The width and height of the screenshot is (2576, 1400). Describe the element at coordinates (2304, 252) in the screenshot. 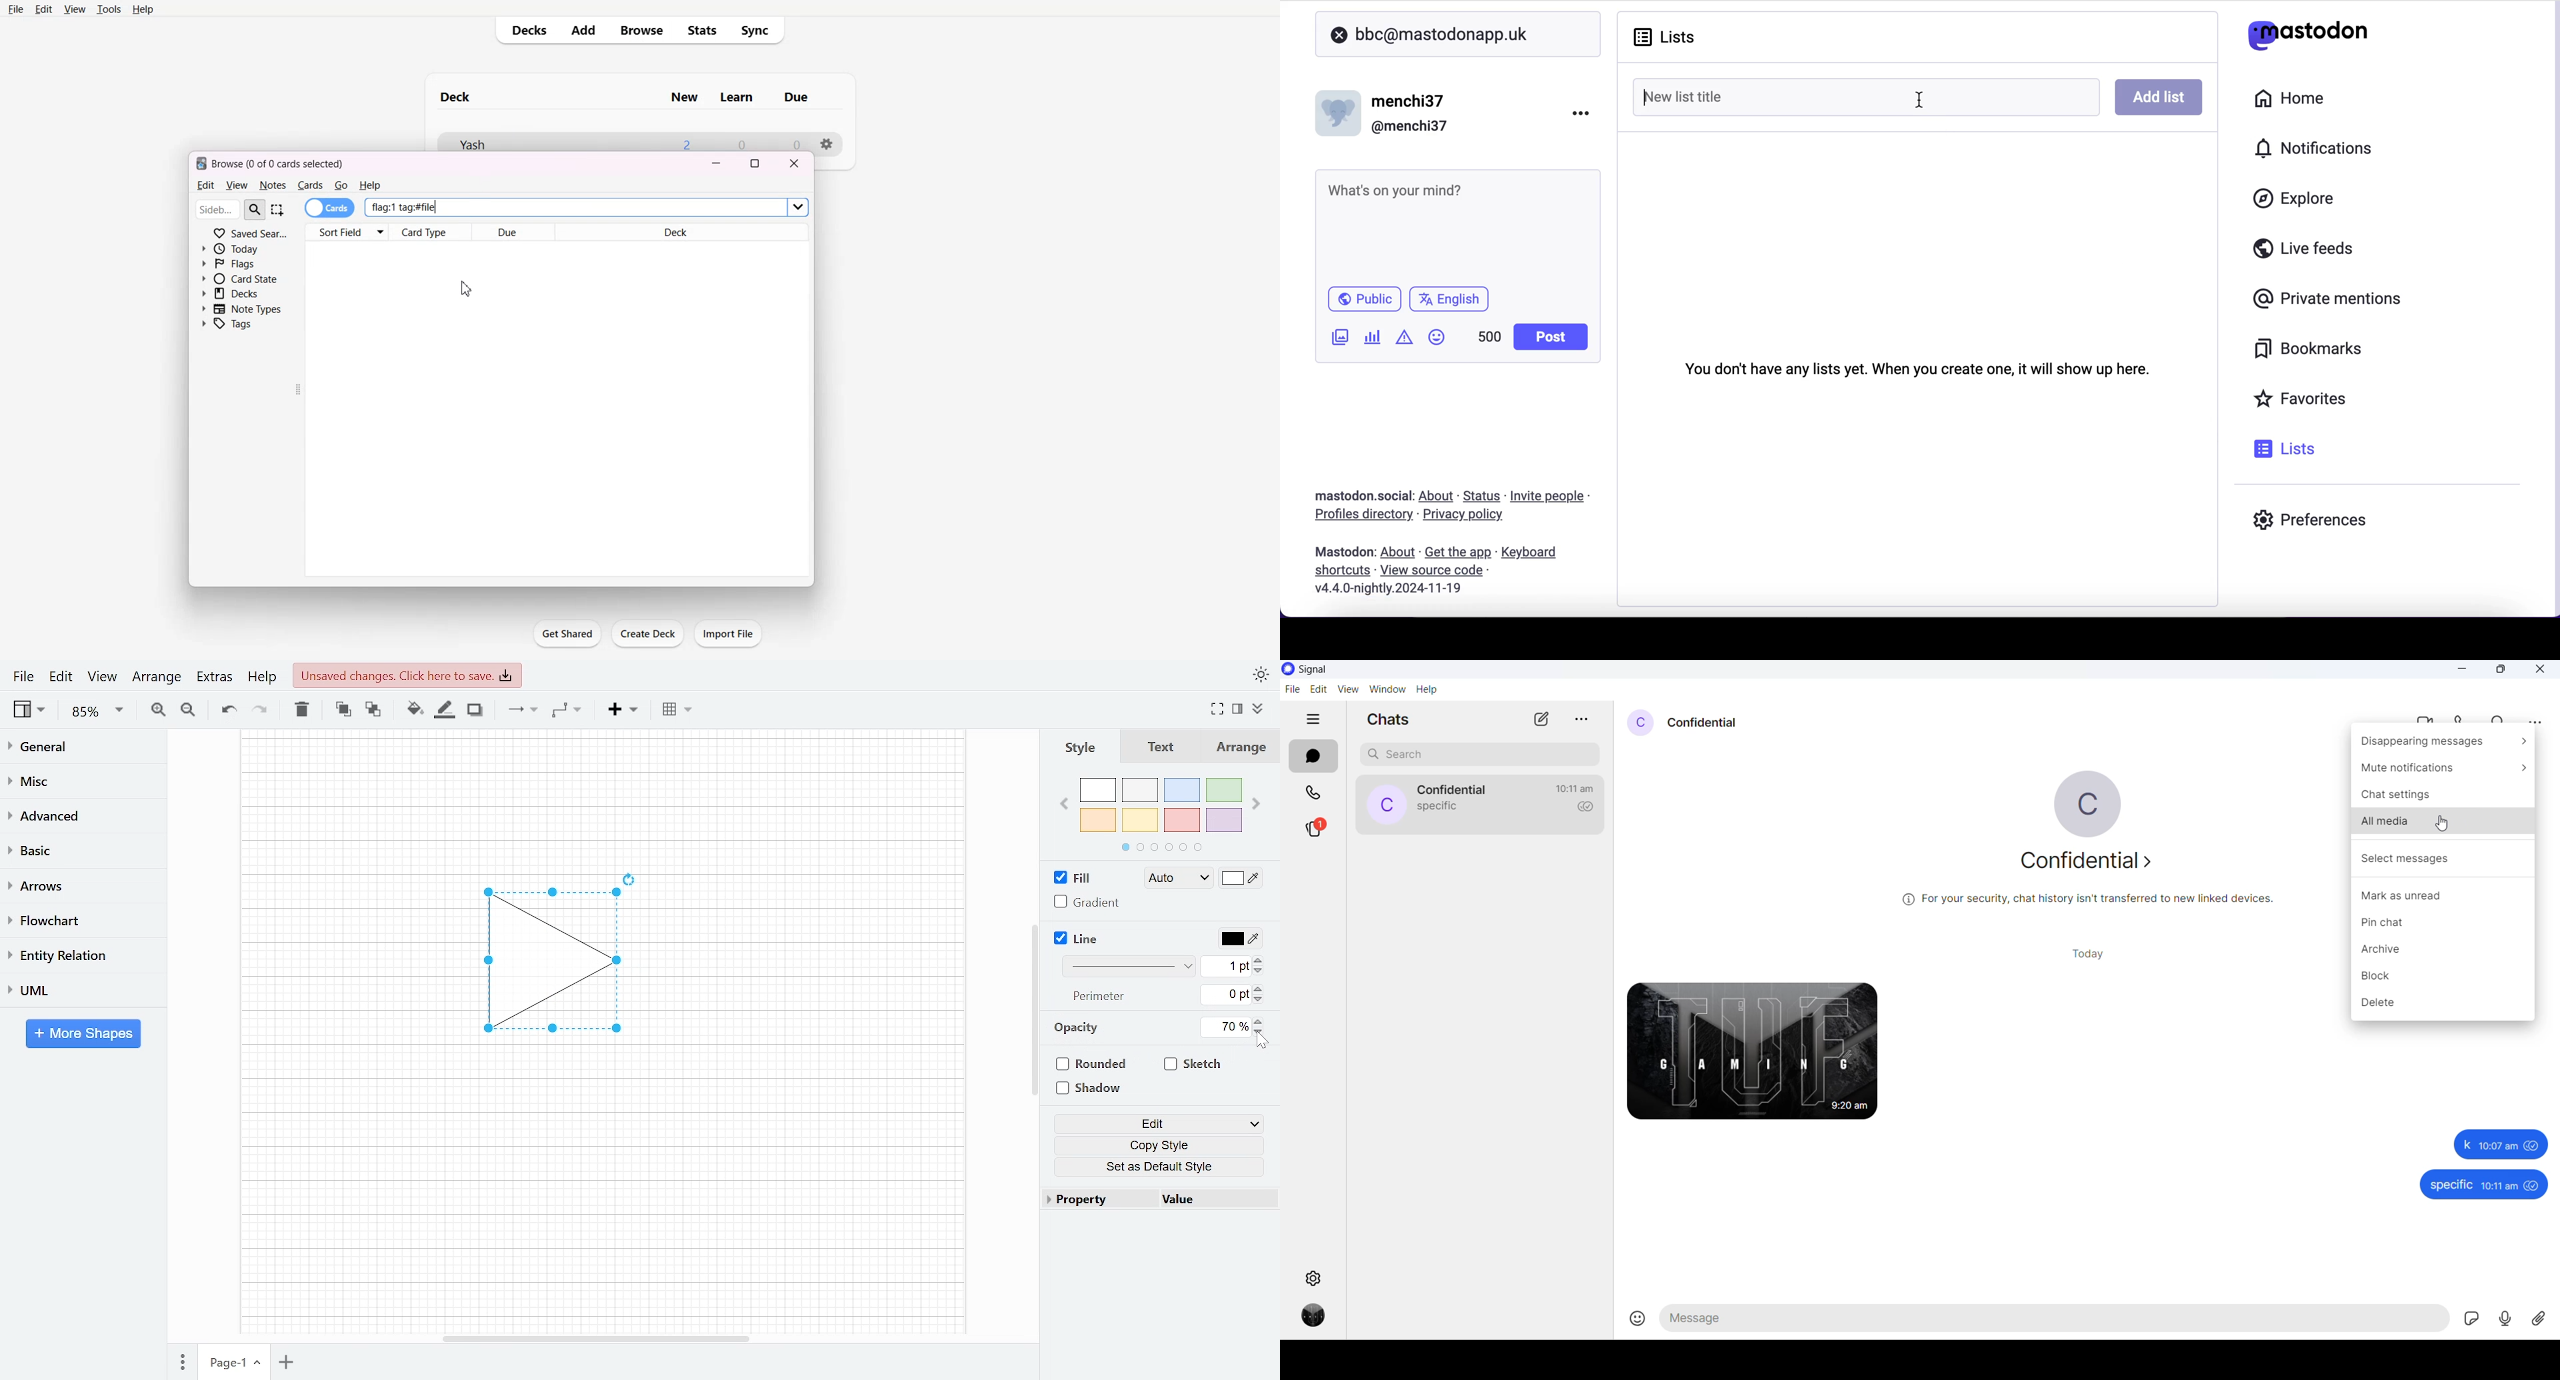

I see `live feeds` at that location.